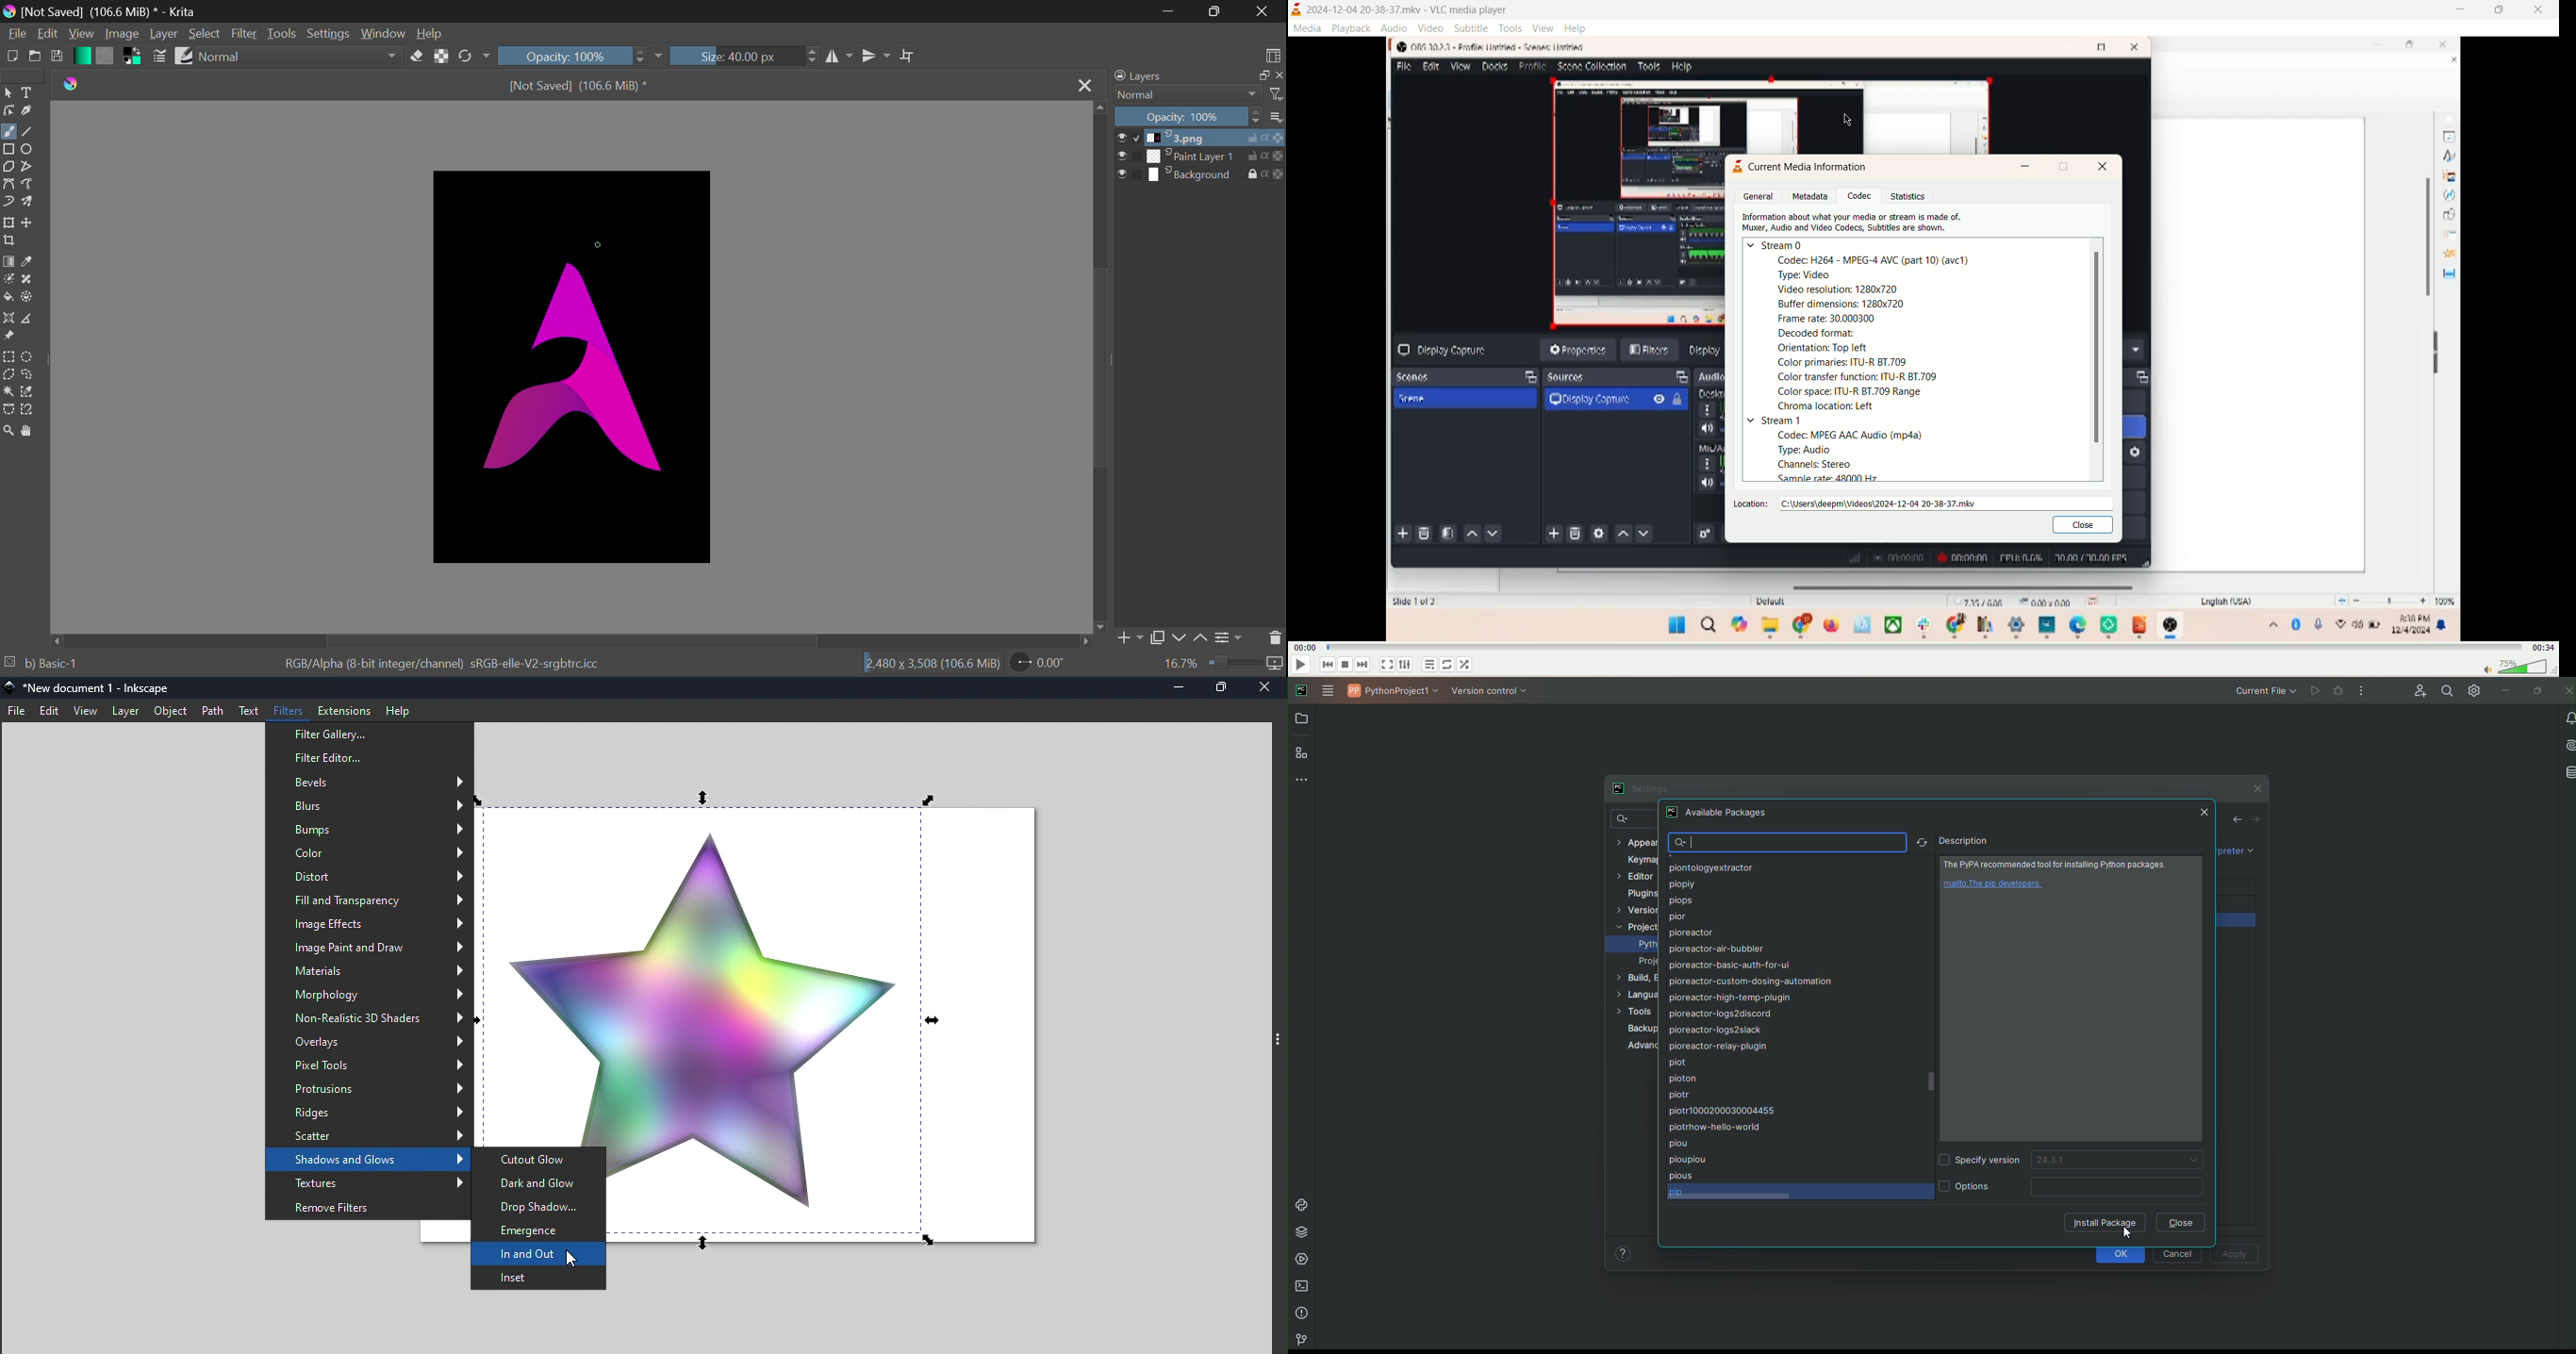 This screenshot has width=2576, height=1372. I want to click on Settings, so click(329, 34).